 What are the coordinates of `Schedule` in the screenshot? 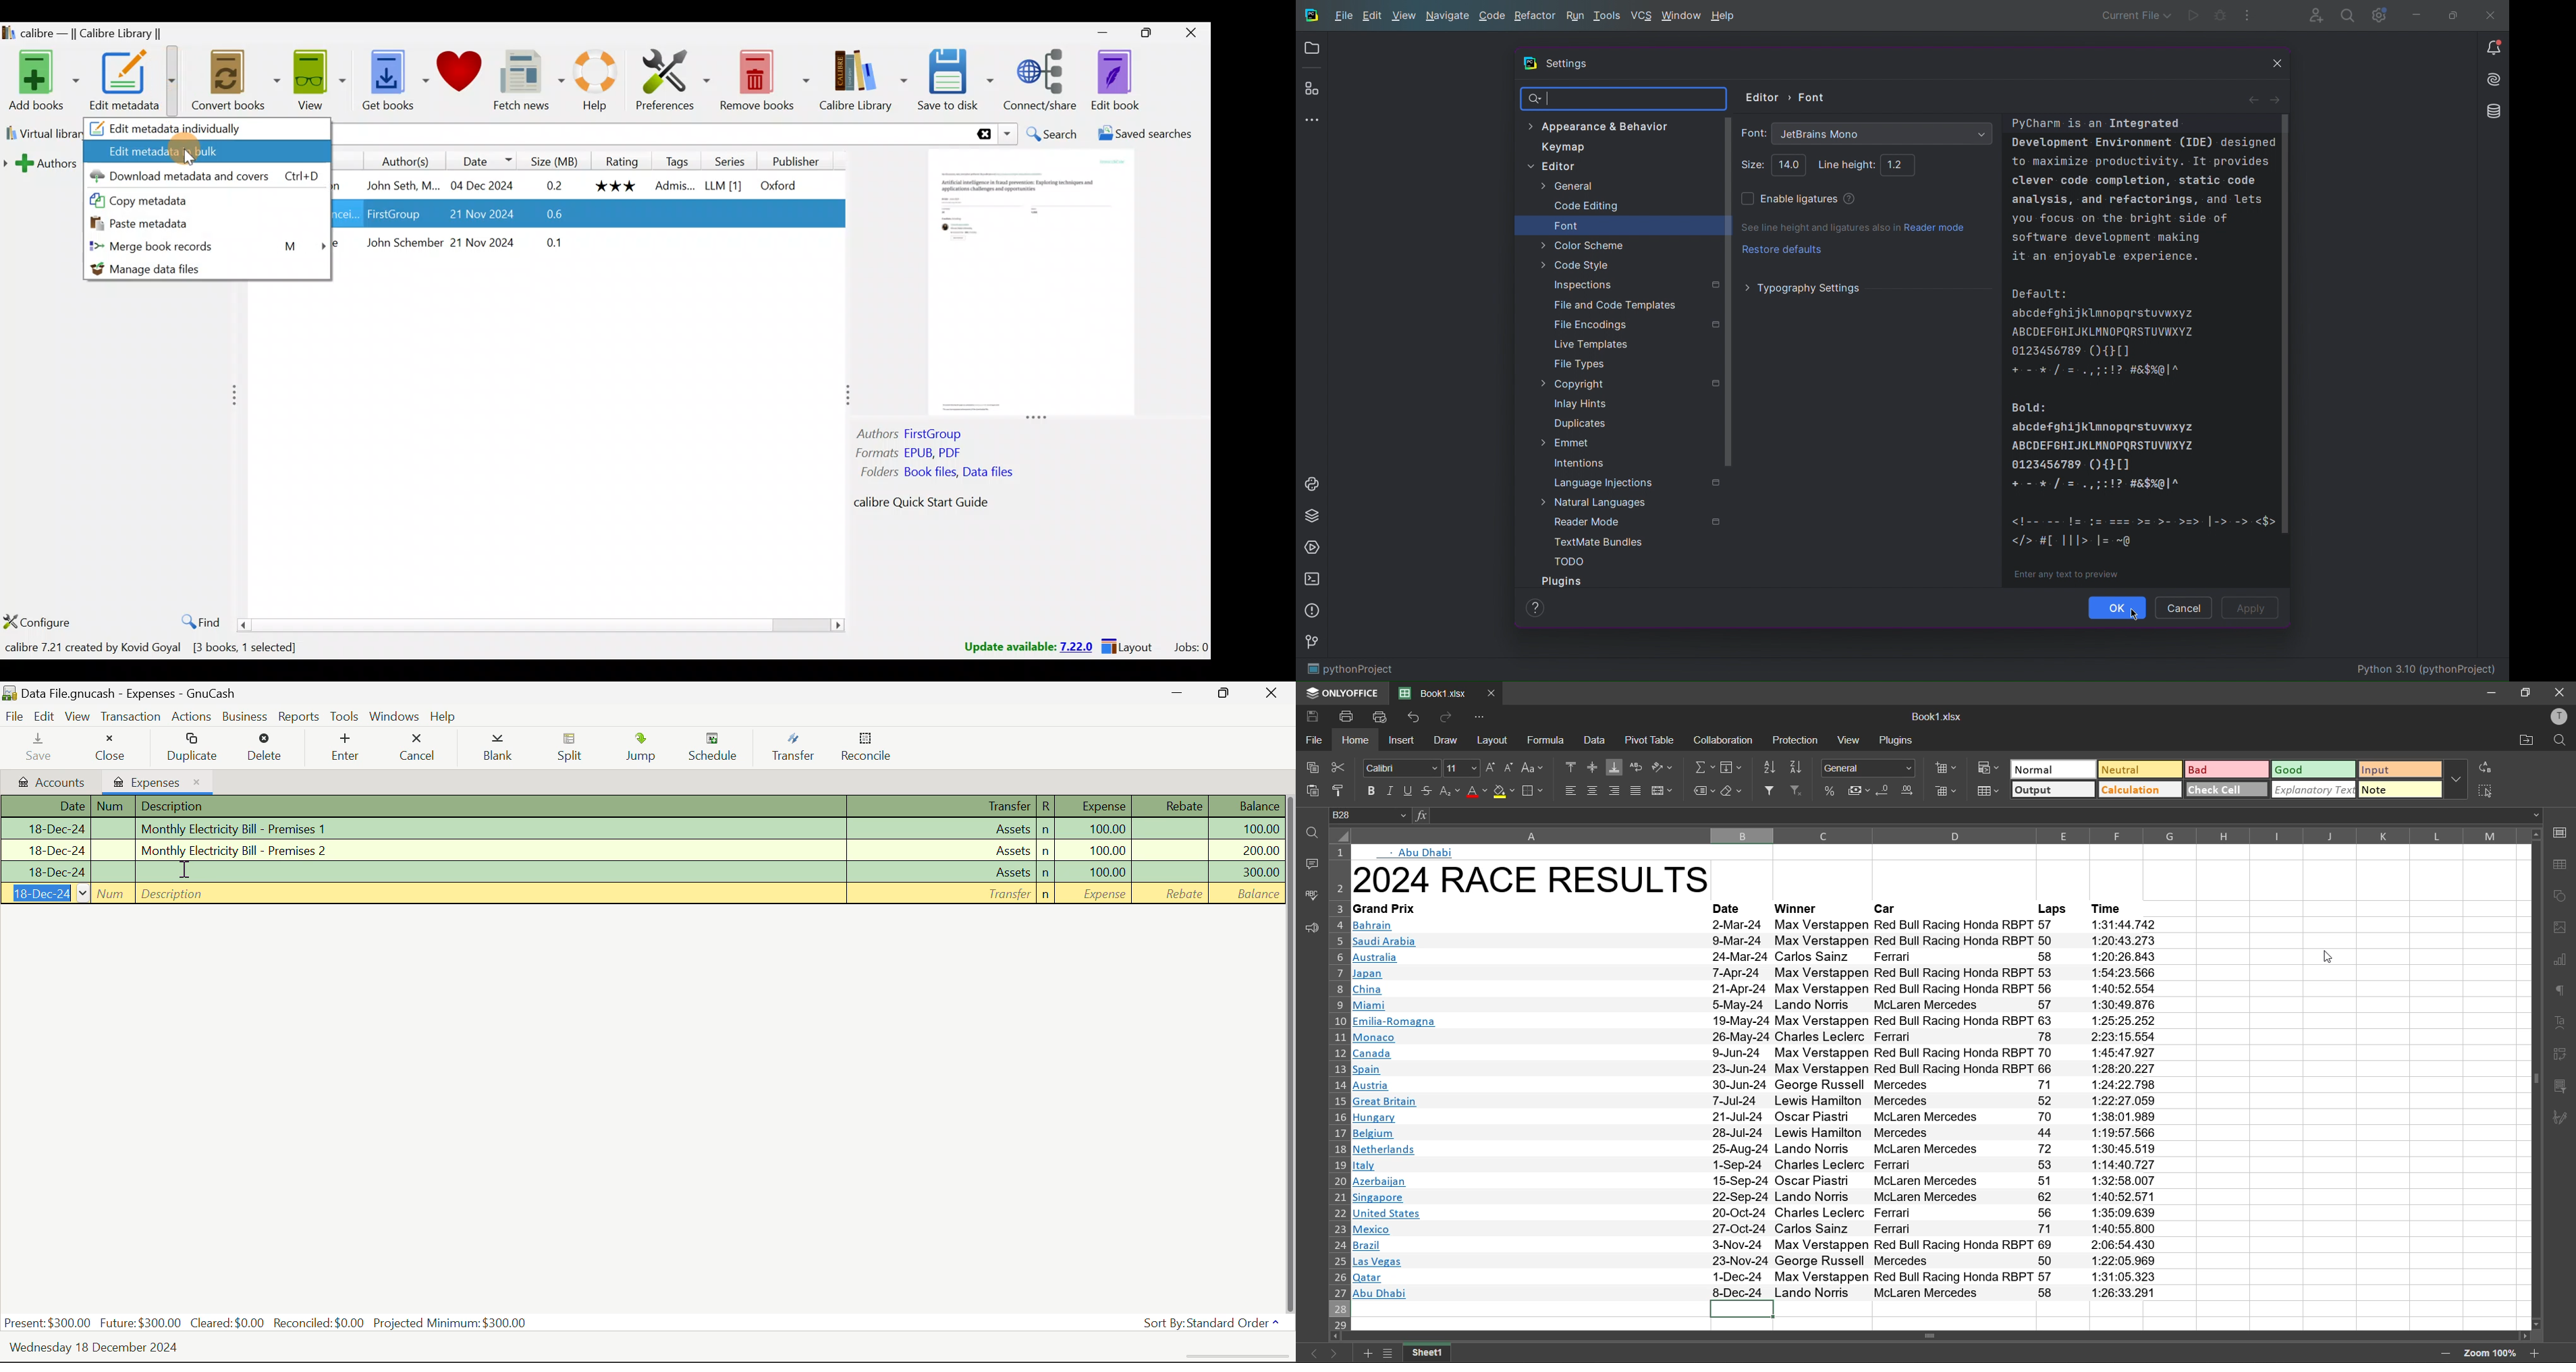 It's located at (720, 749).